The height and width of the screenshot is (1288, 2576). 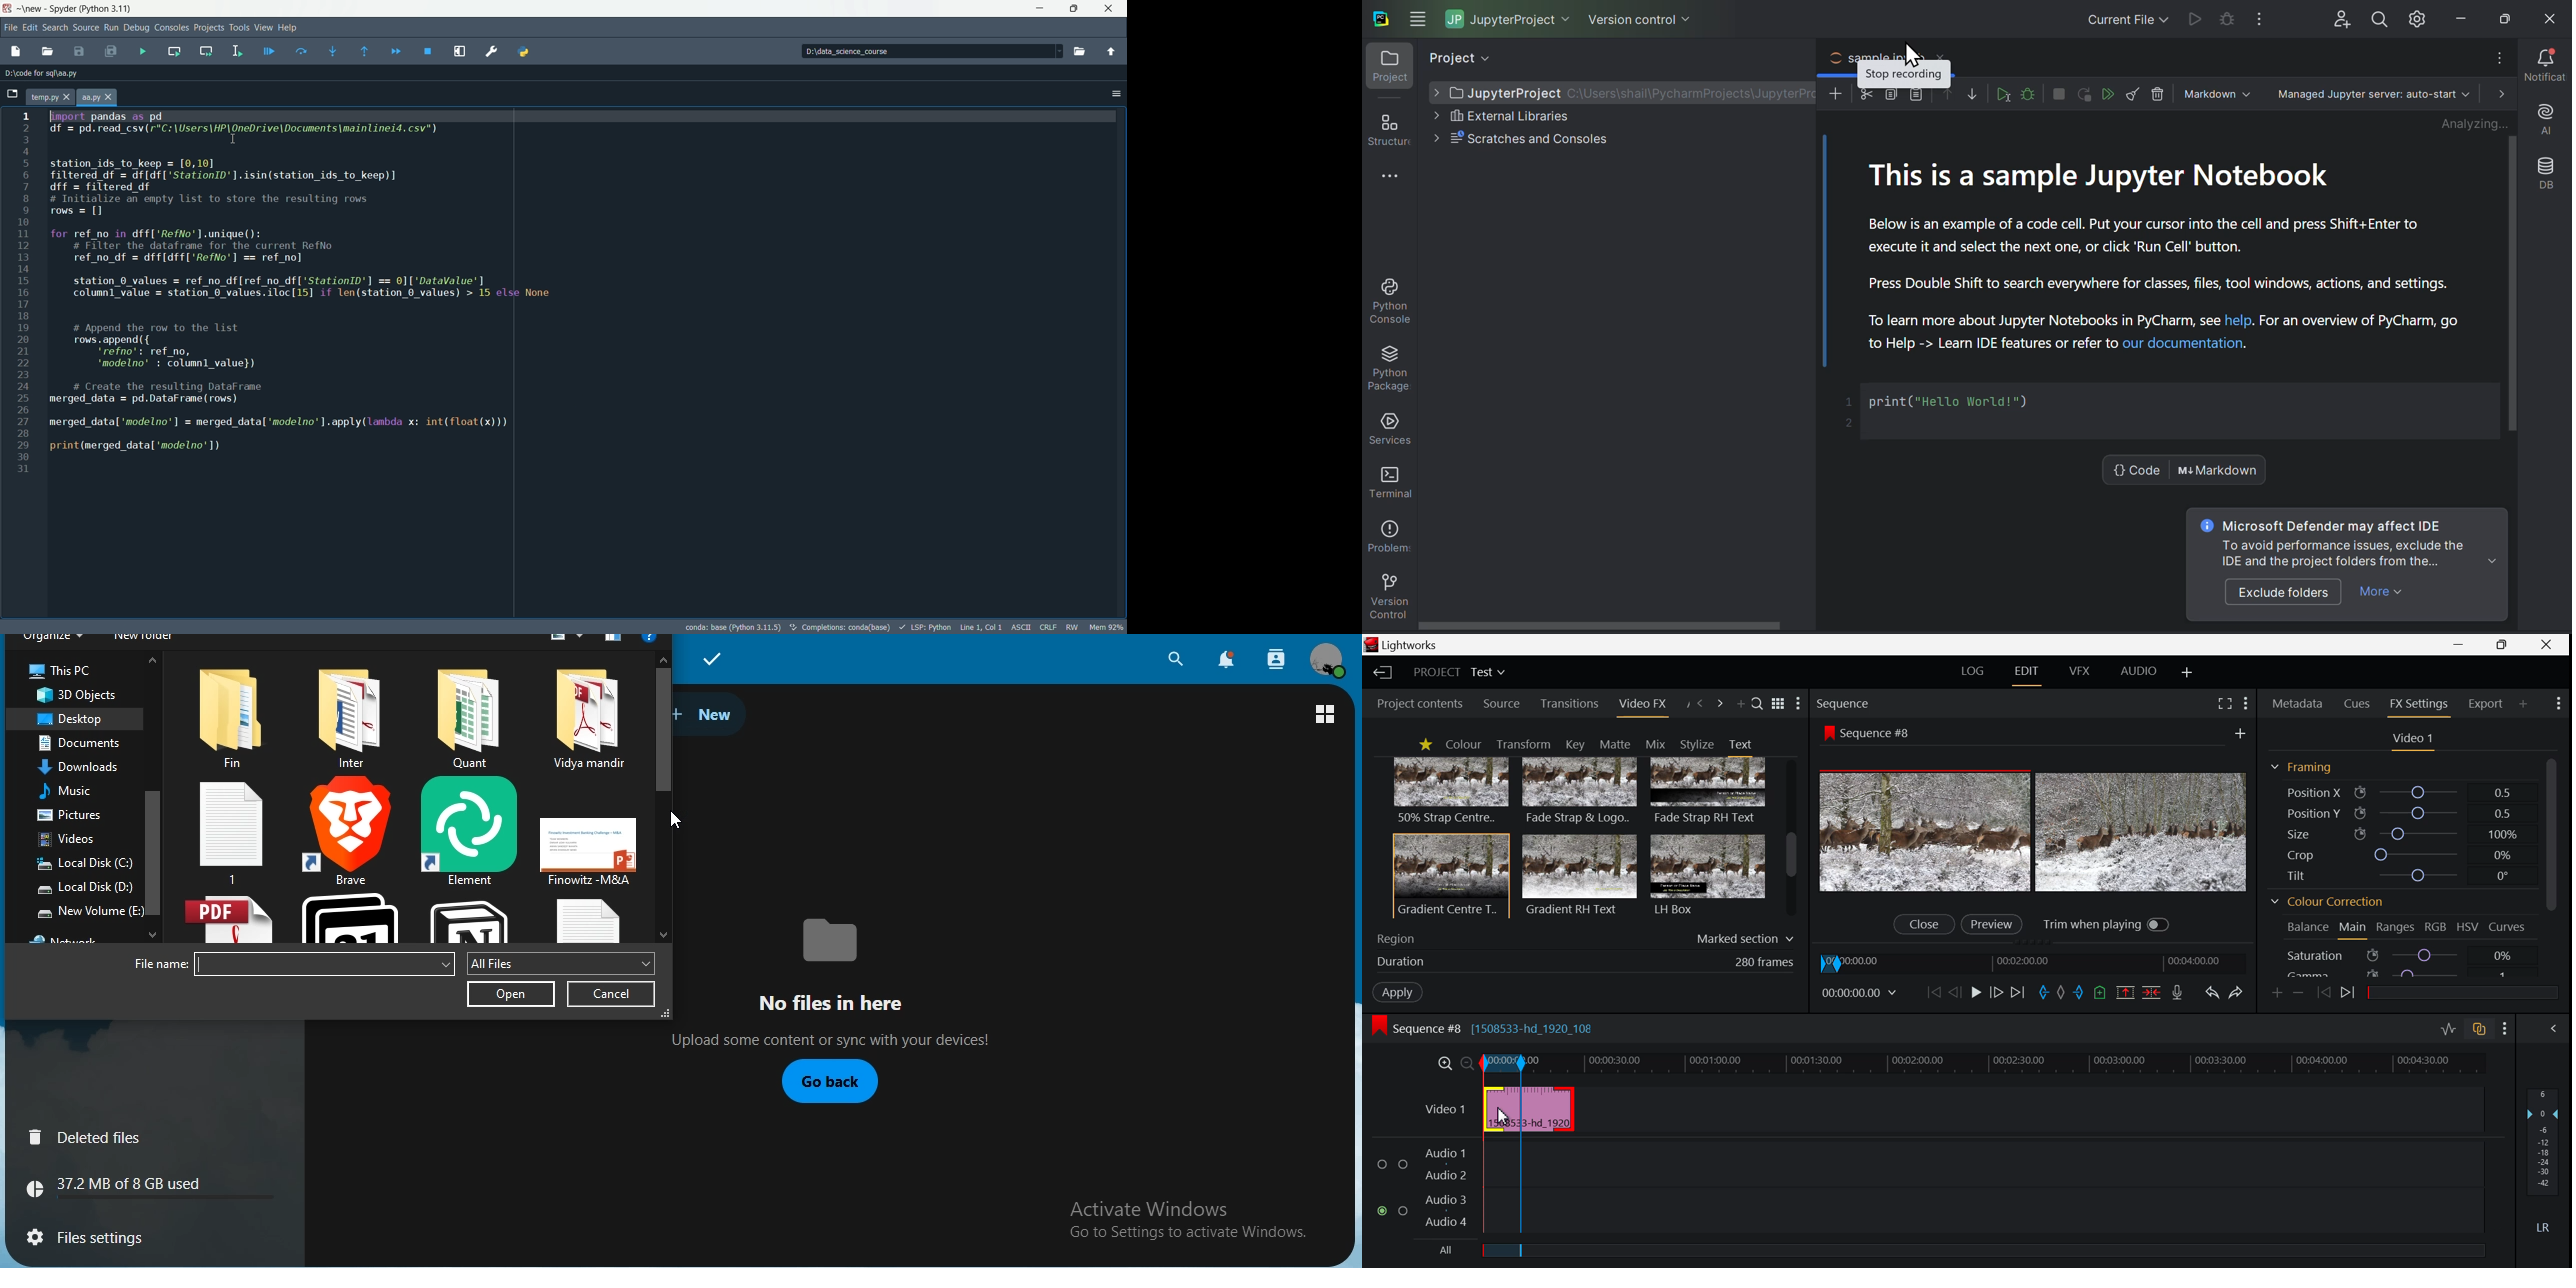 I want to click on open, so click(x=511, y=994).